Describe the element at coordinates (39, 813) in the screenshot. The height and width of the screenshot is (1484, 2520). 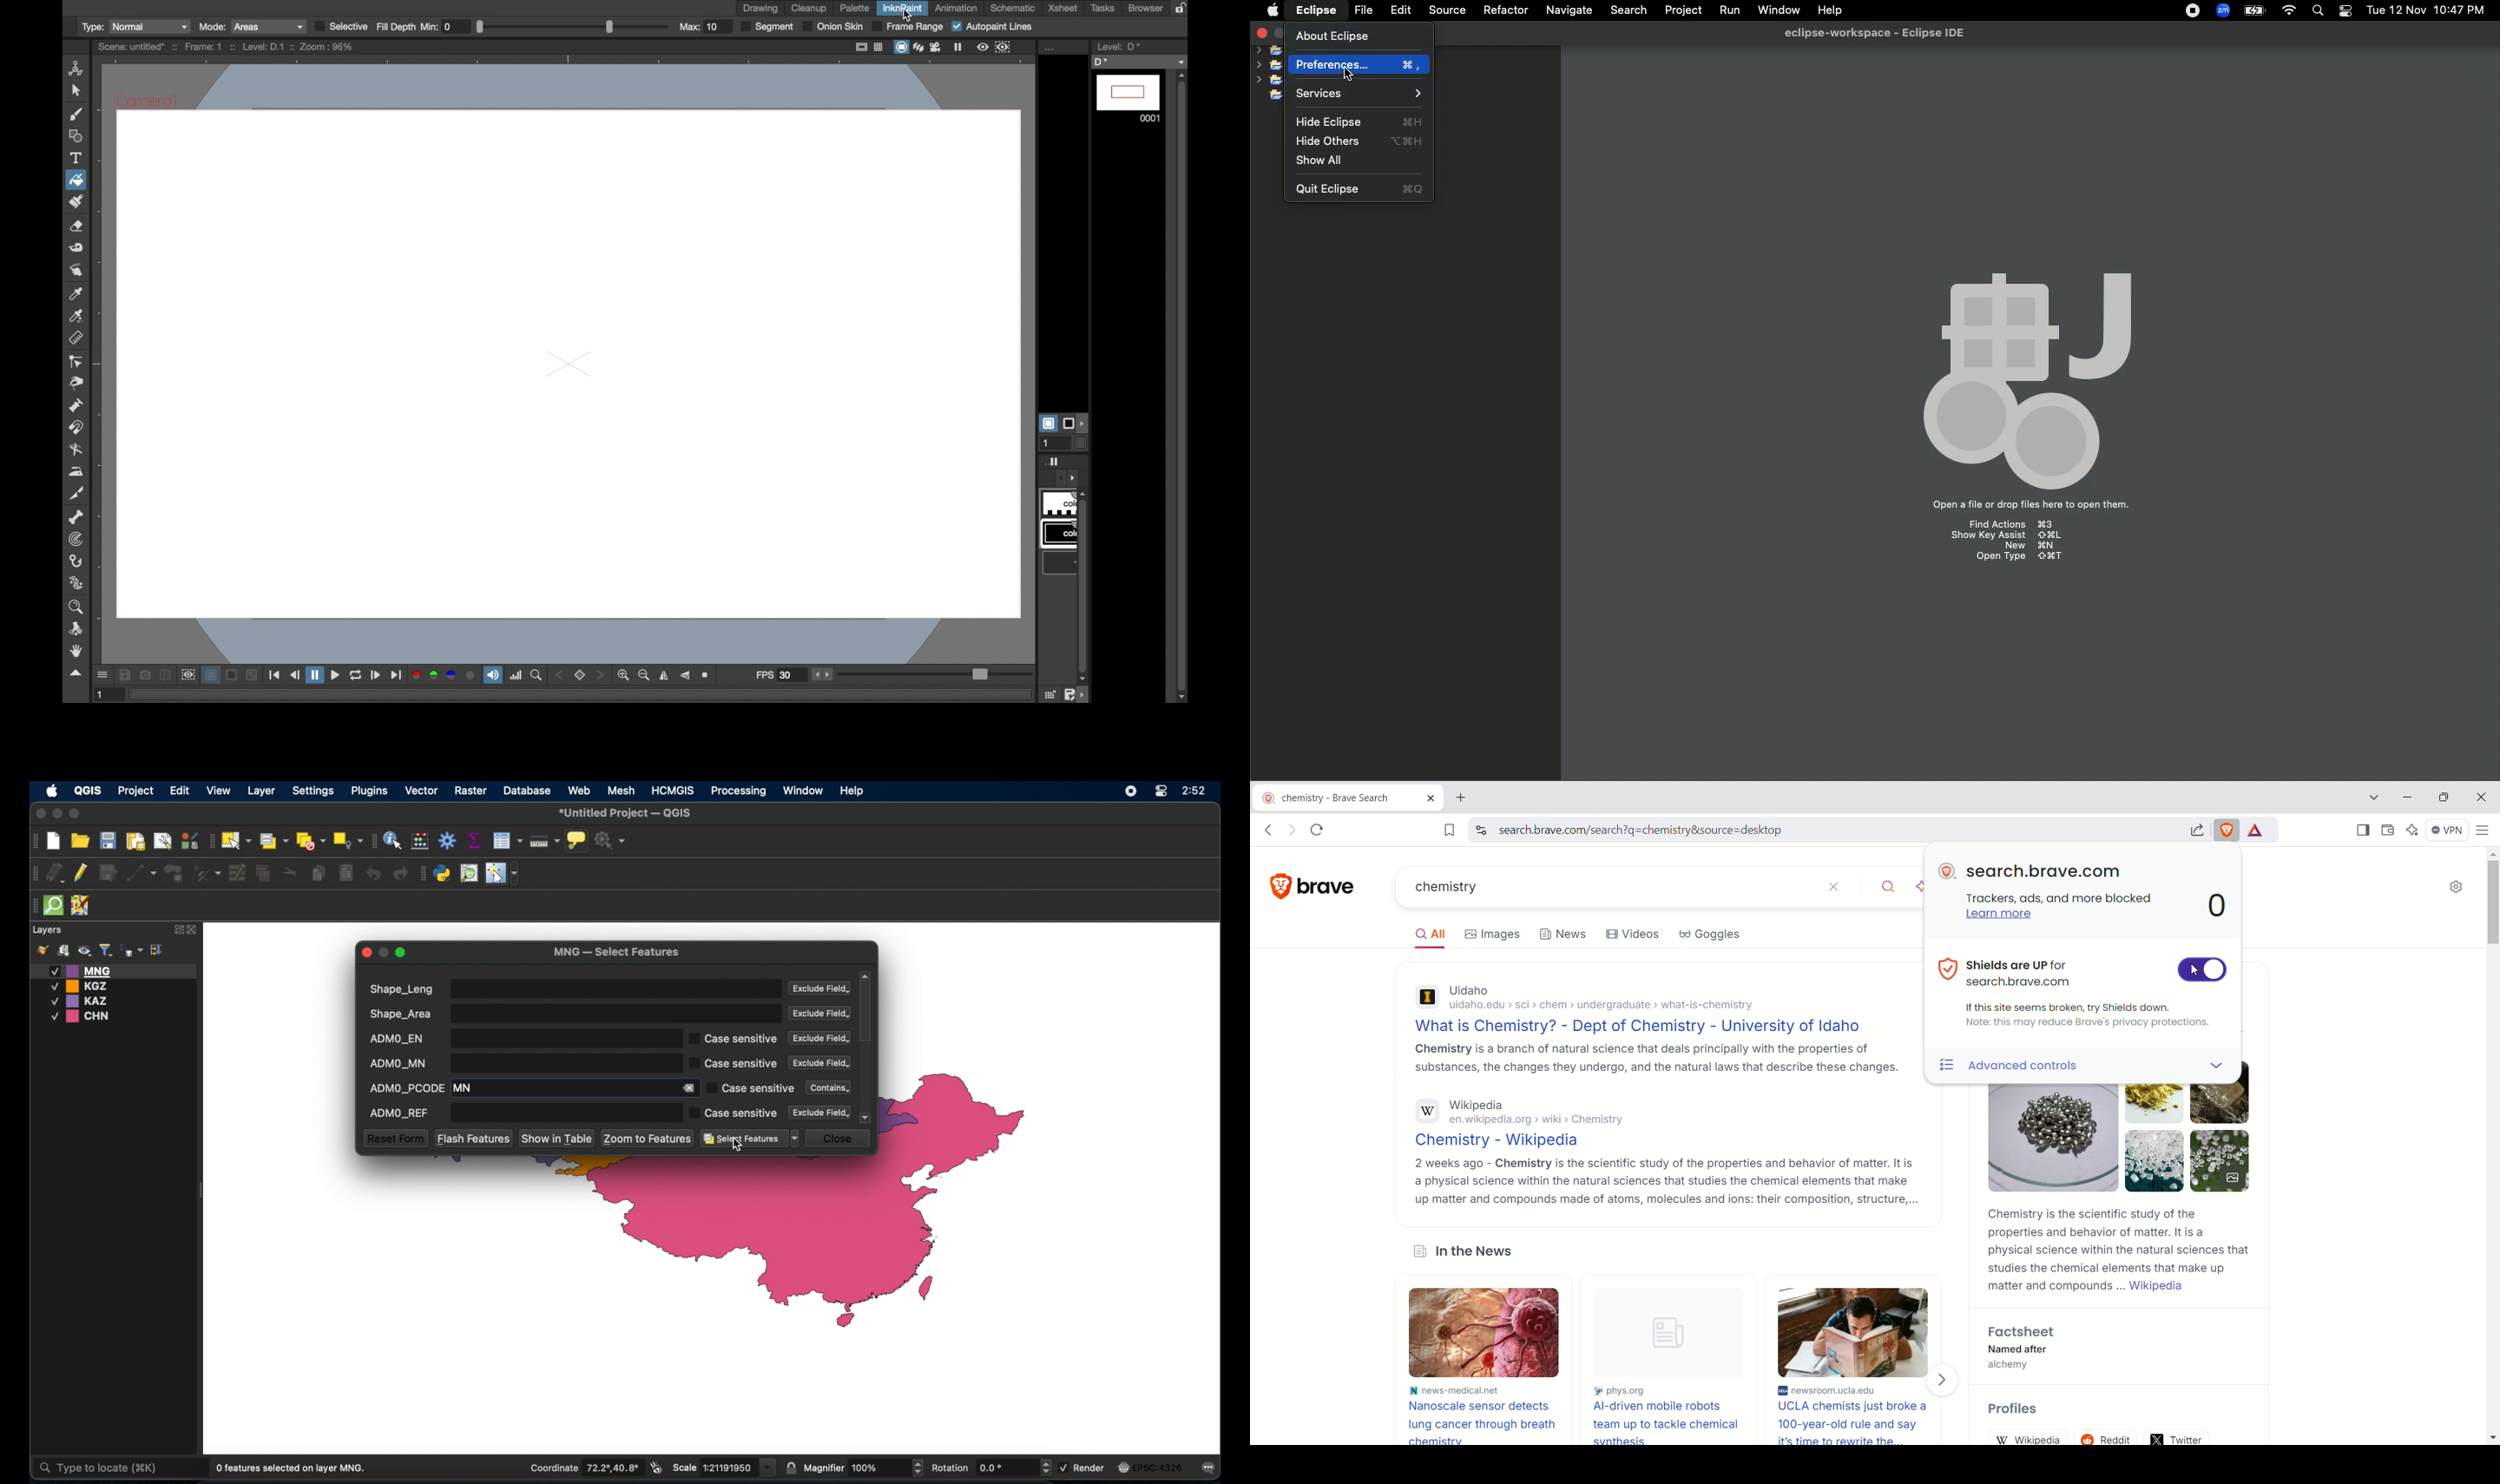
I see `close` at that location.